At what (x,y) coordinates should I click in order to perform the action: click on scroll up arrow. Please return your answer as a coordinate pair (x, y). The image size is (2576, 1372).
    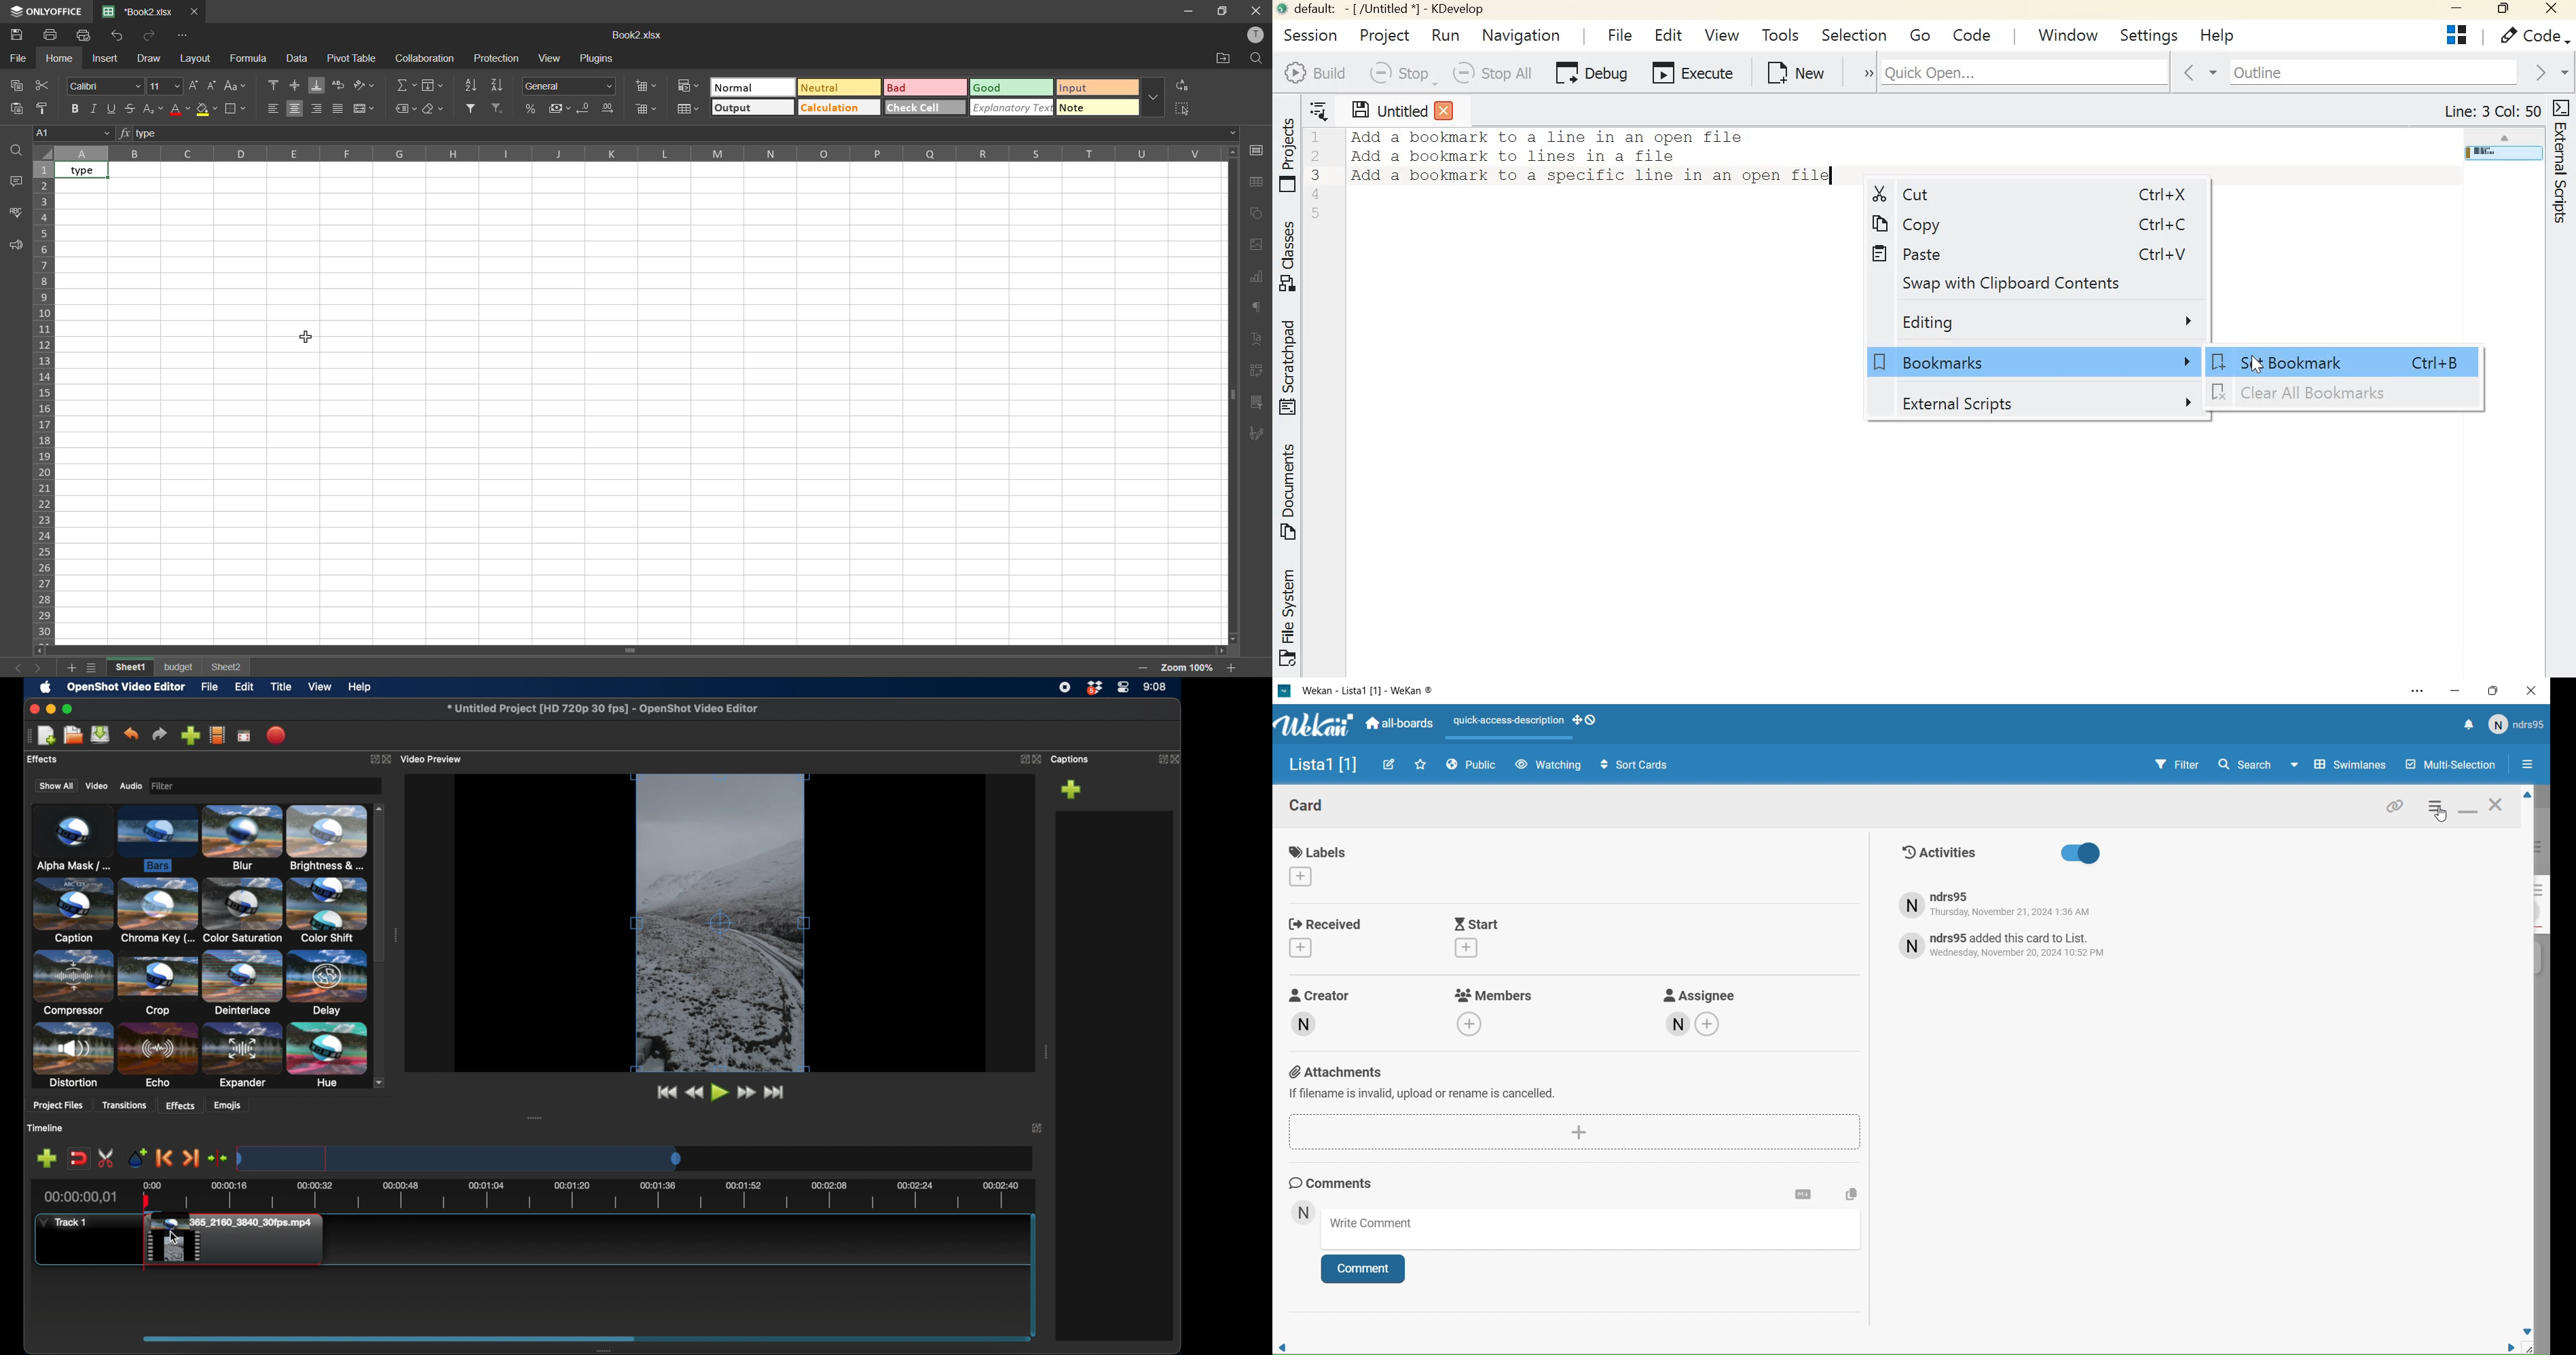
    Looking at the image, I should click on (380, 807).